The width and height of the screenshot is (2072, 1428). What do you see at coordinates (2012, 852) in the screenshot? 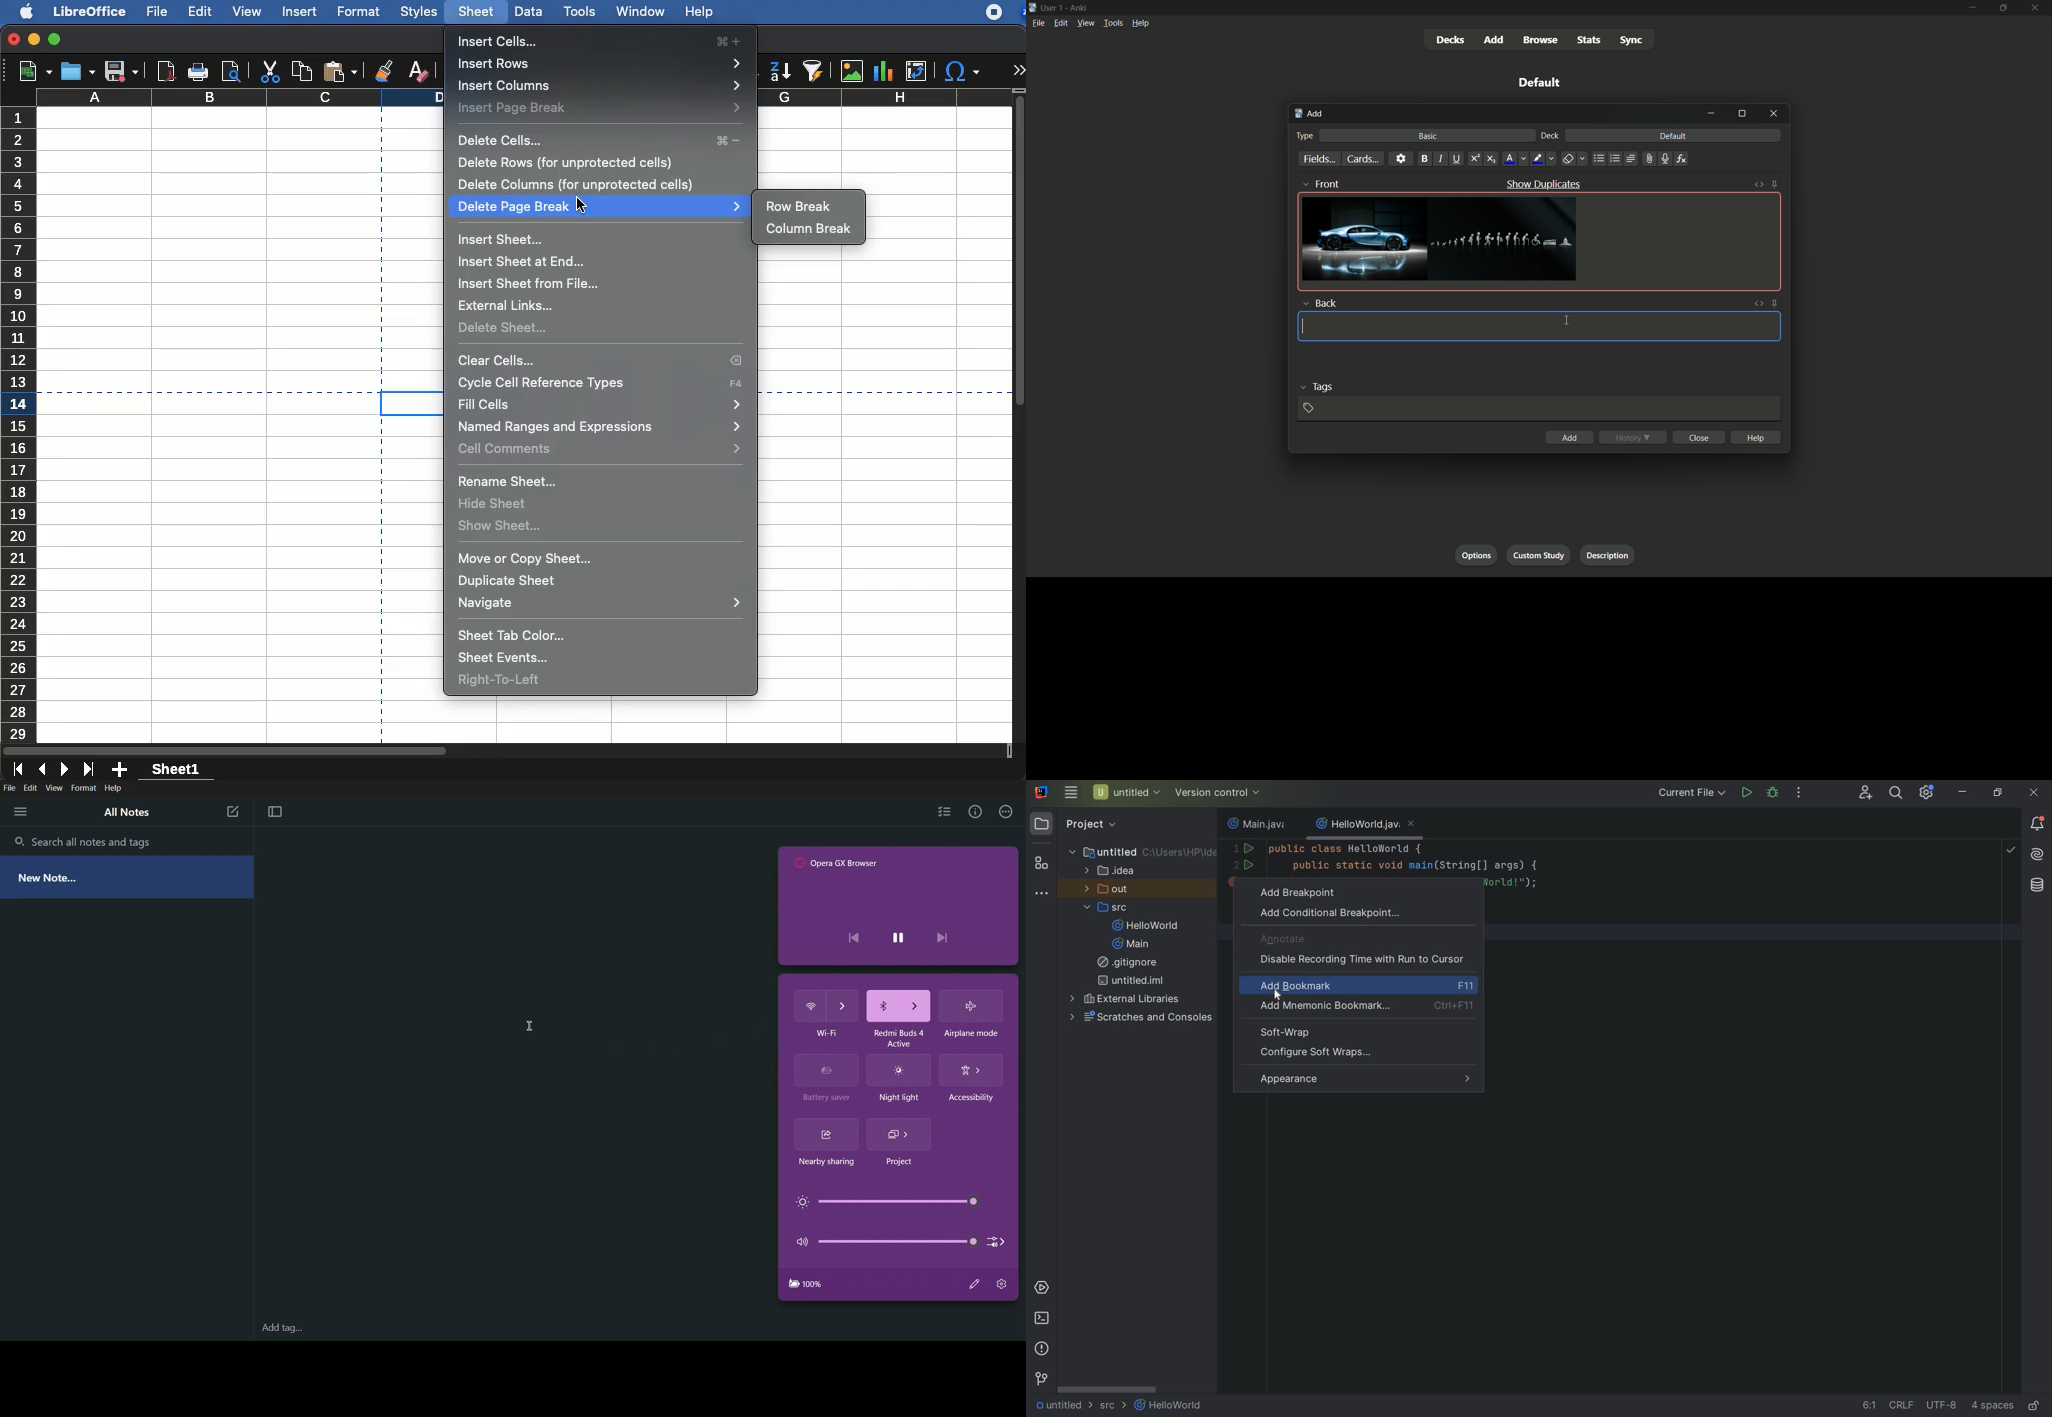
I see `highlight all problems` at bounding box center [2012, 852].